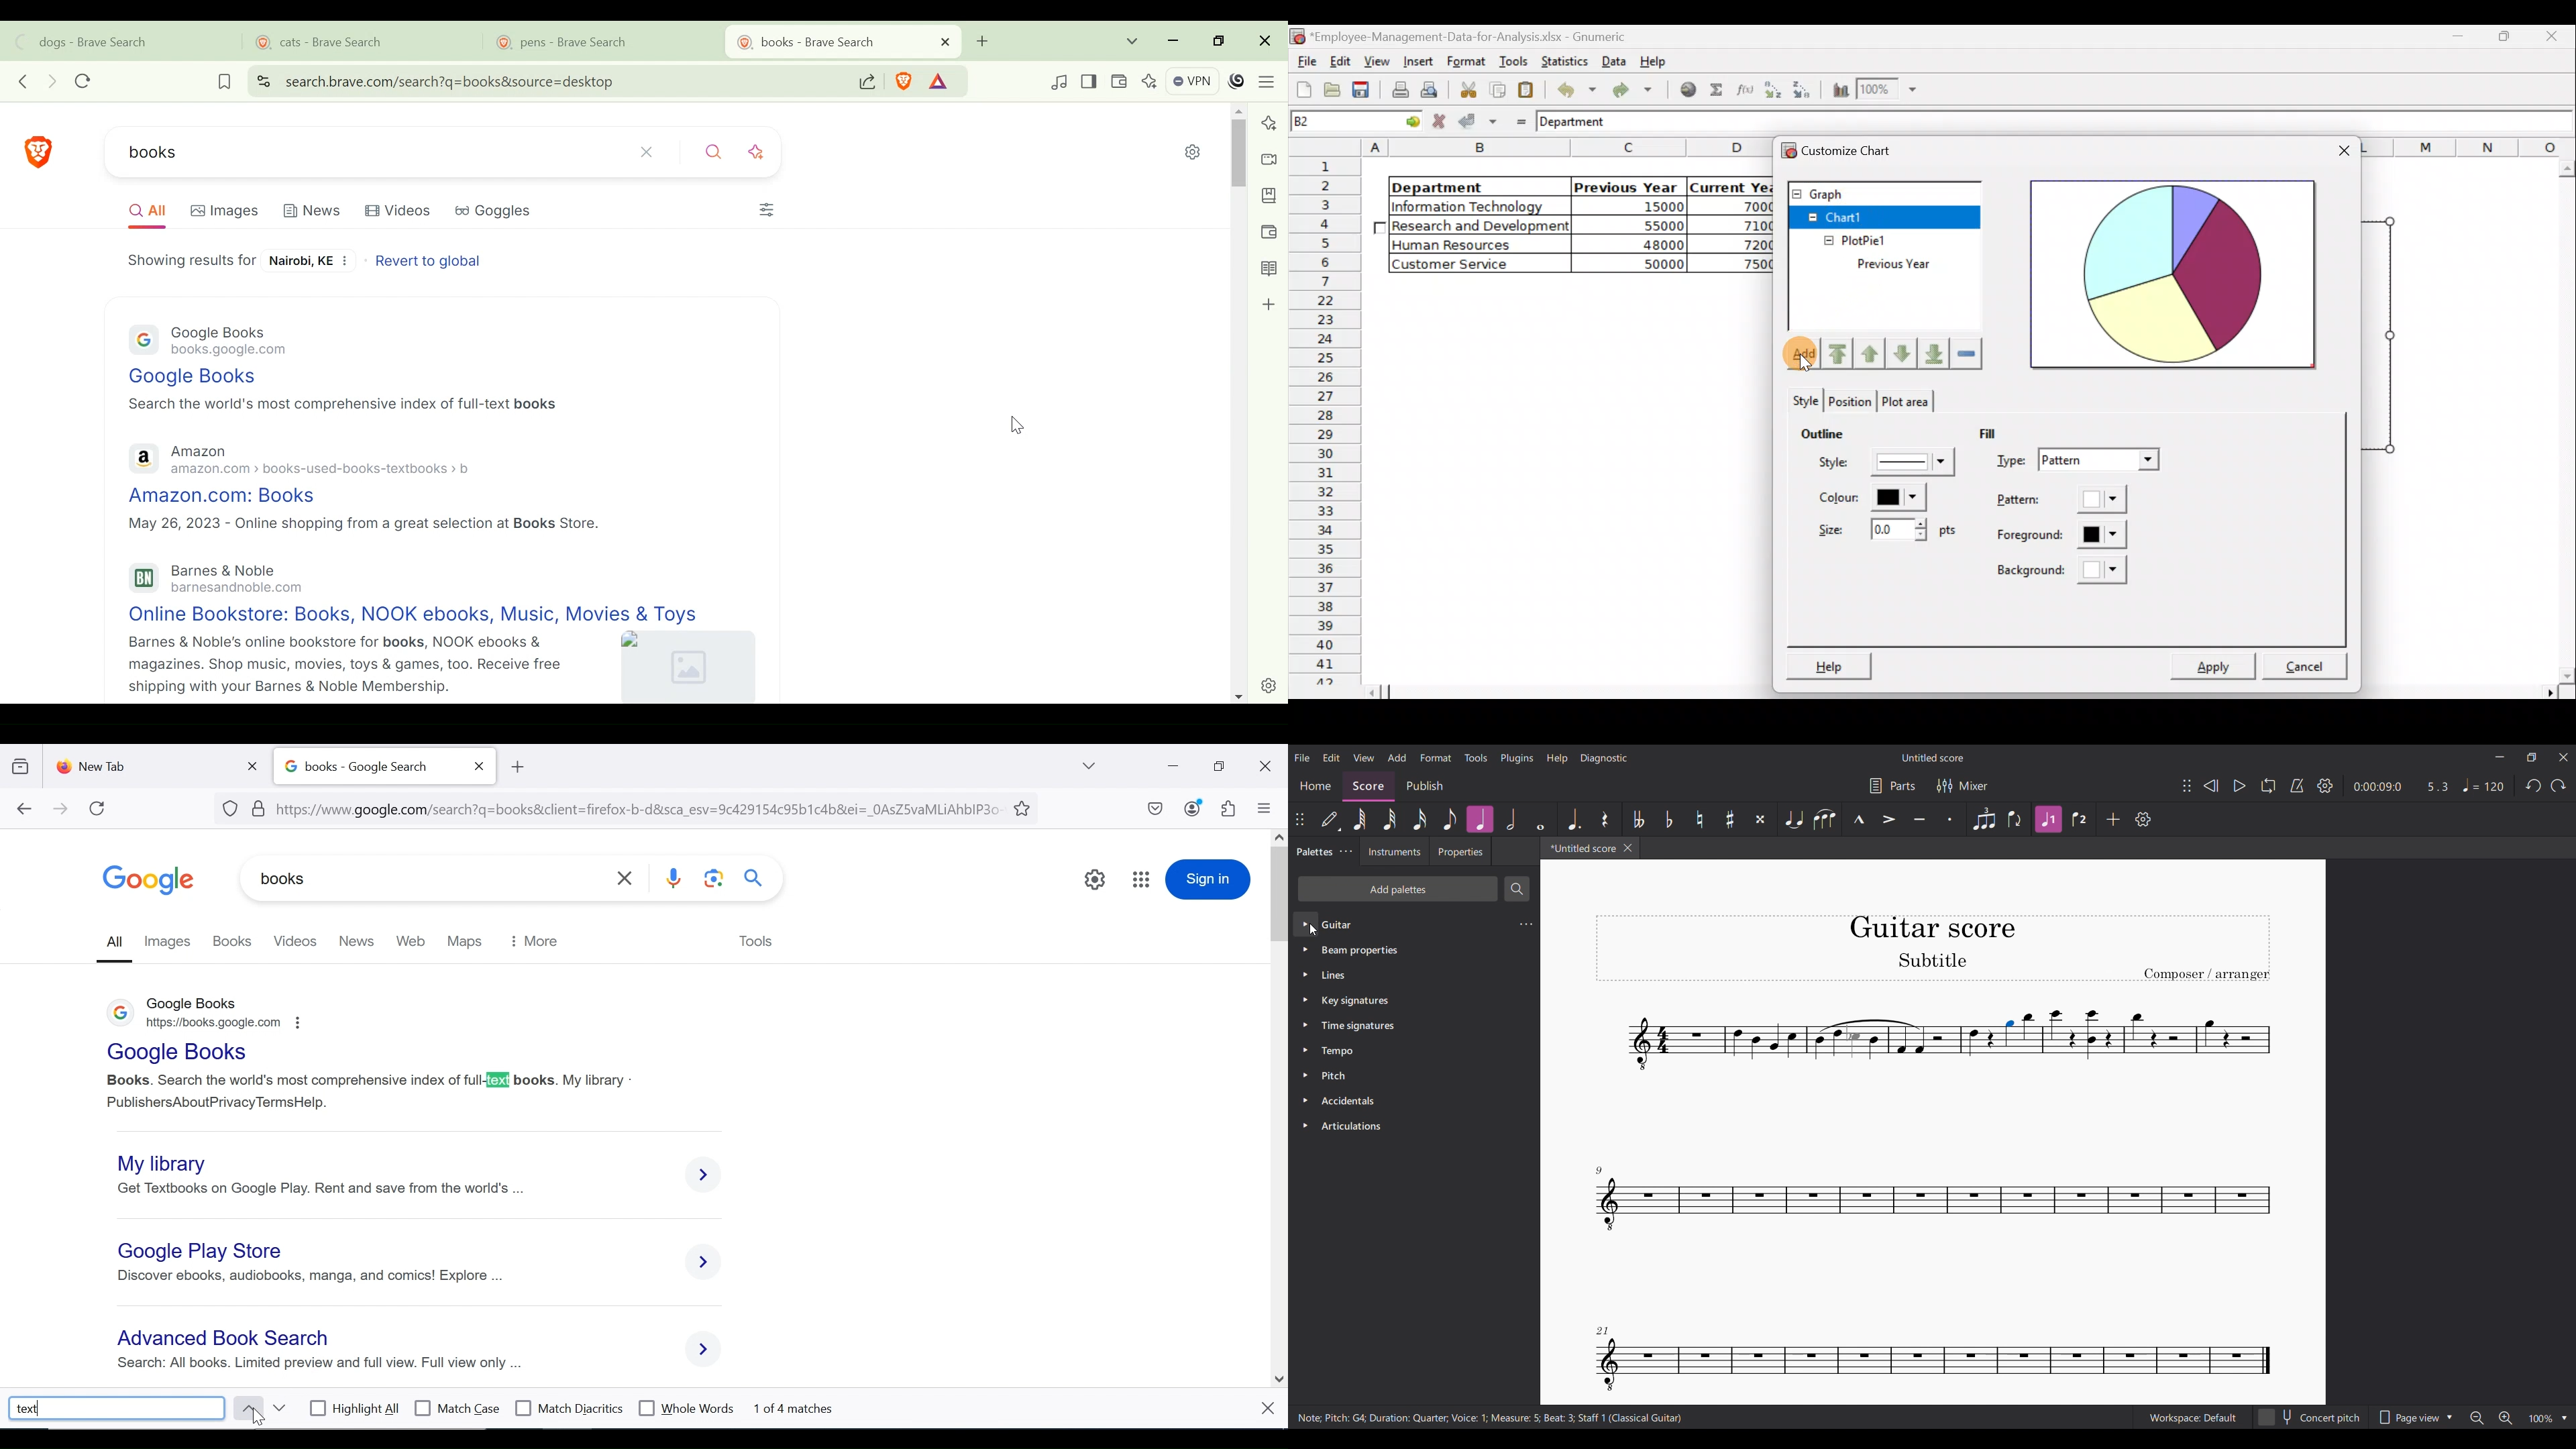 This screenshot has height=1456, width=2576. What do you see at coordinates (2438, 787) in the screenshot?
I see `Current ratio` at bounding box center [2438, 787].